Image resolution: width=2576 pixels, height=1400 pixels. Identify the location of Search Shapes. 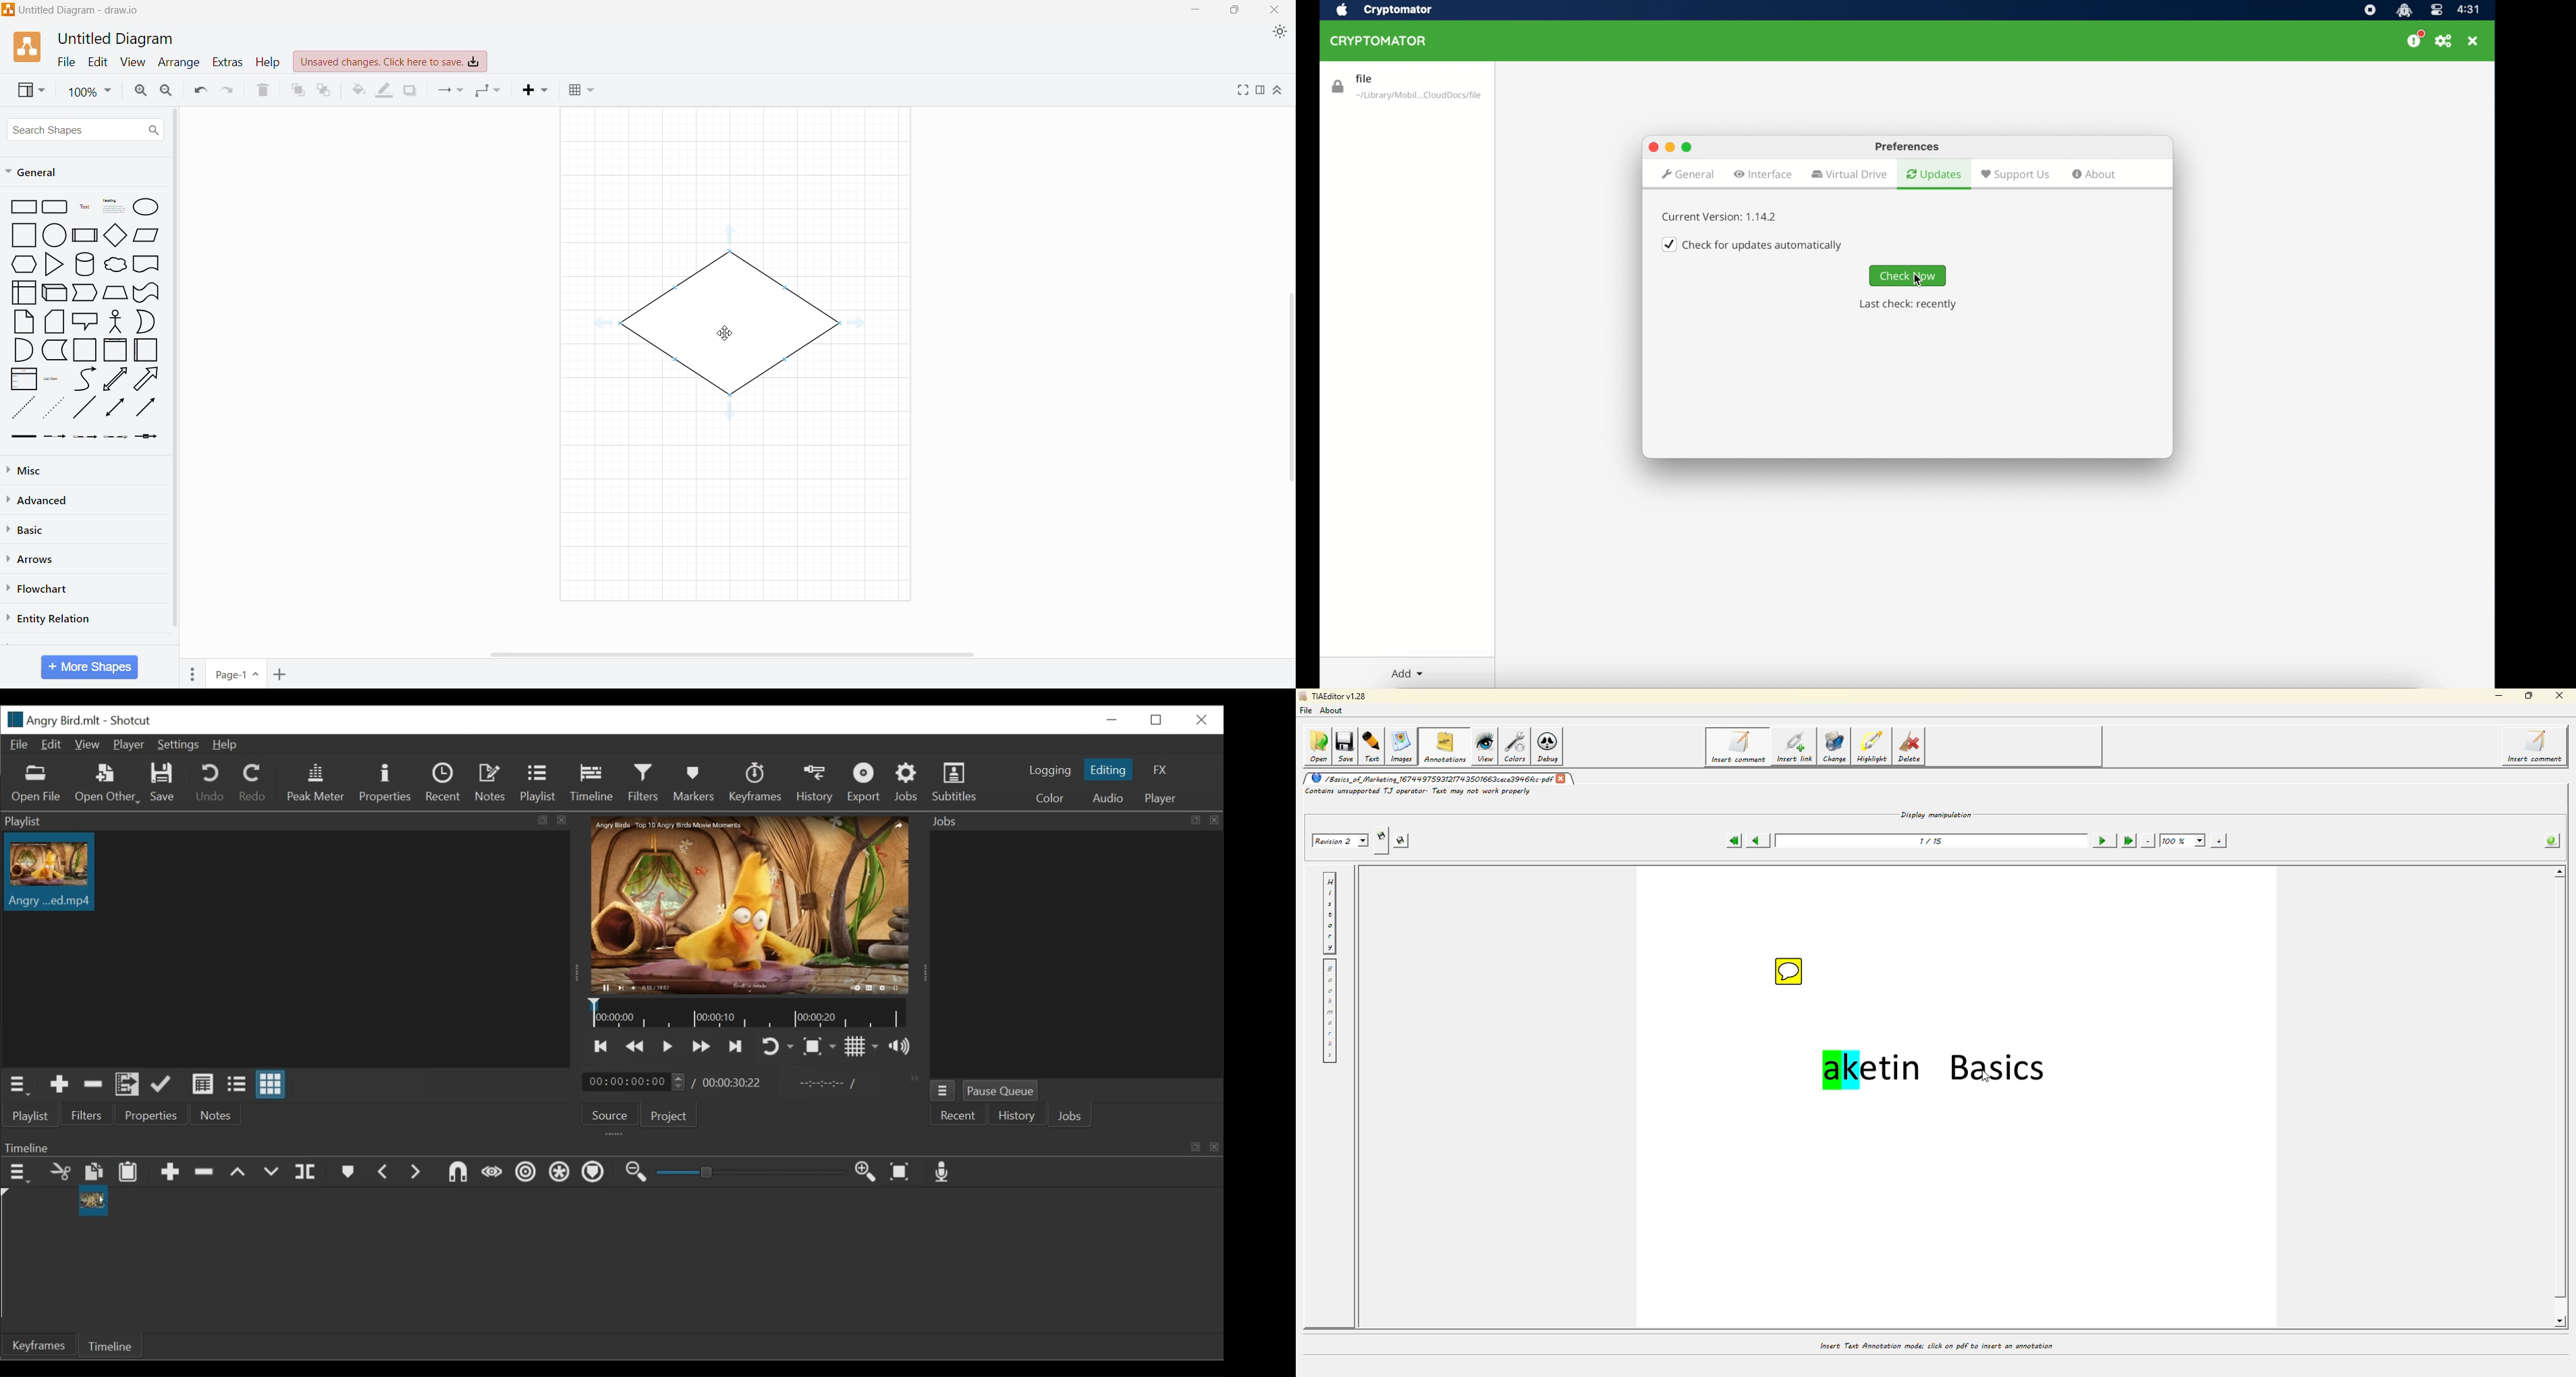
(86, 128).